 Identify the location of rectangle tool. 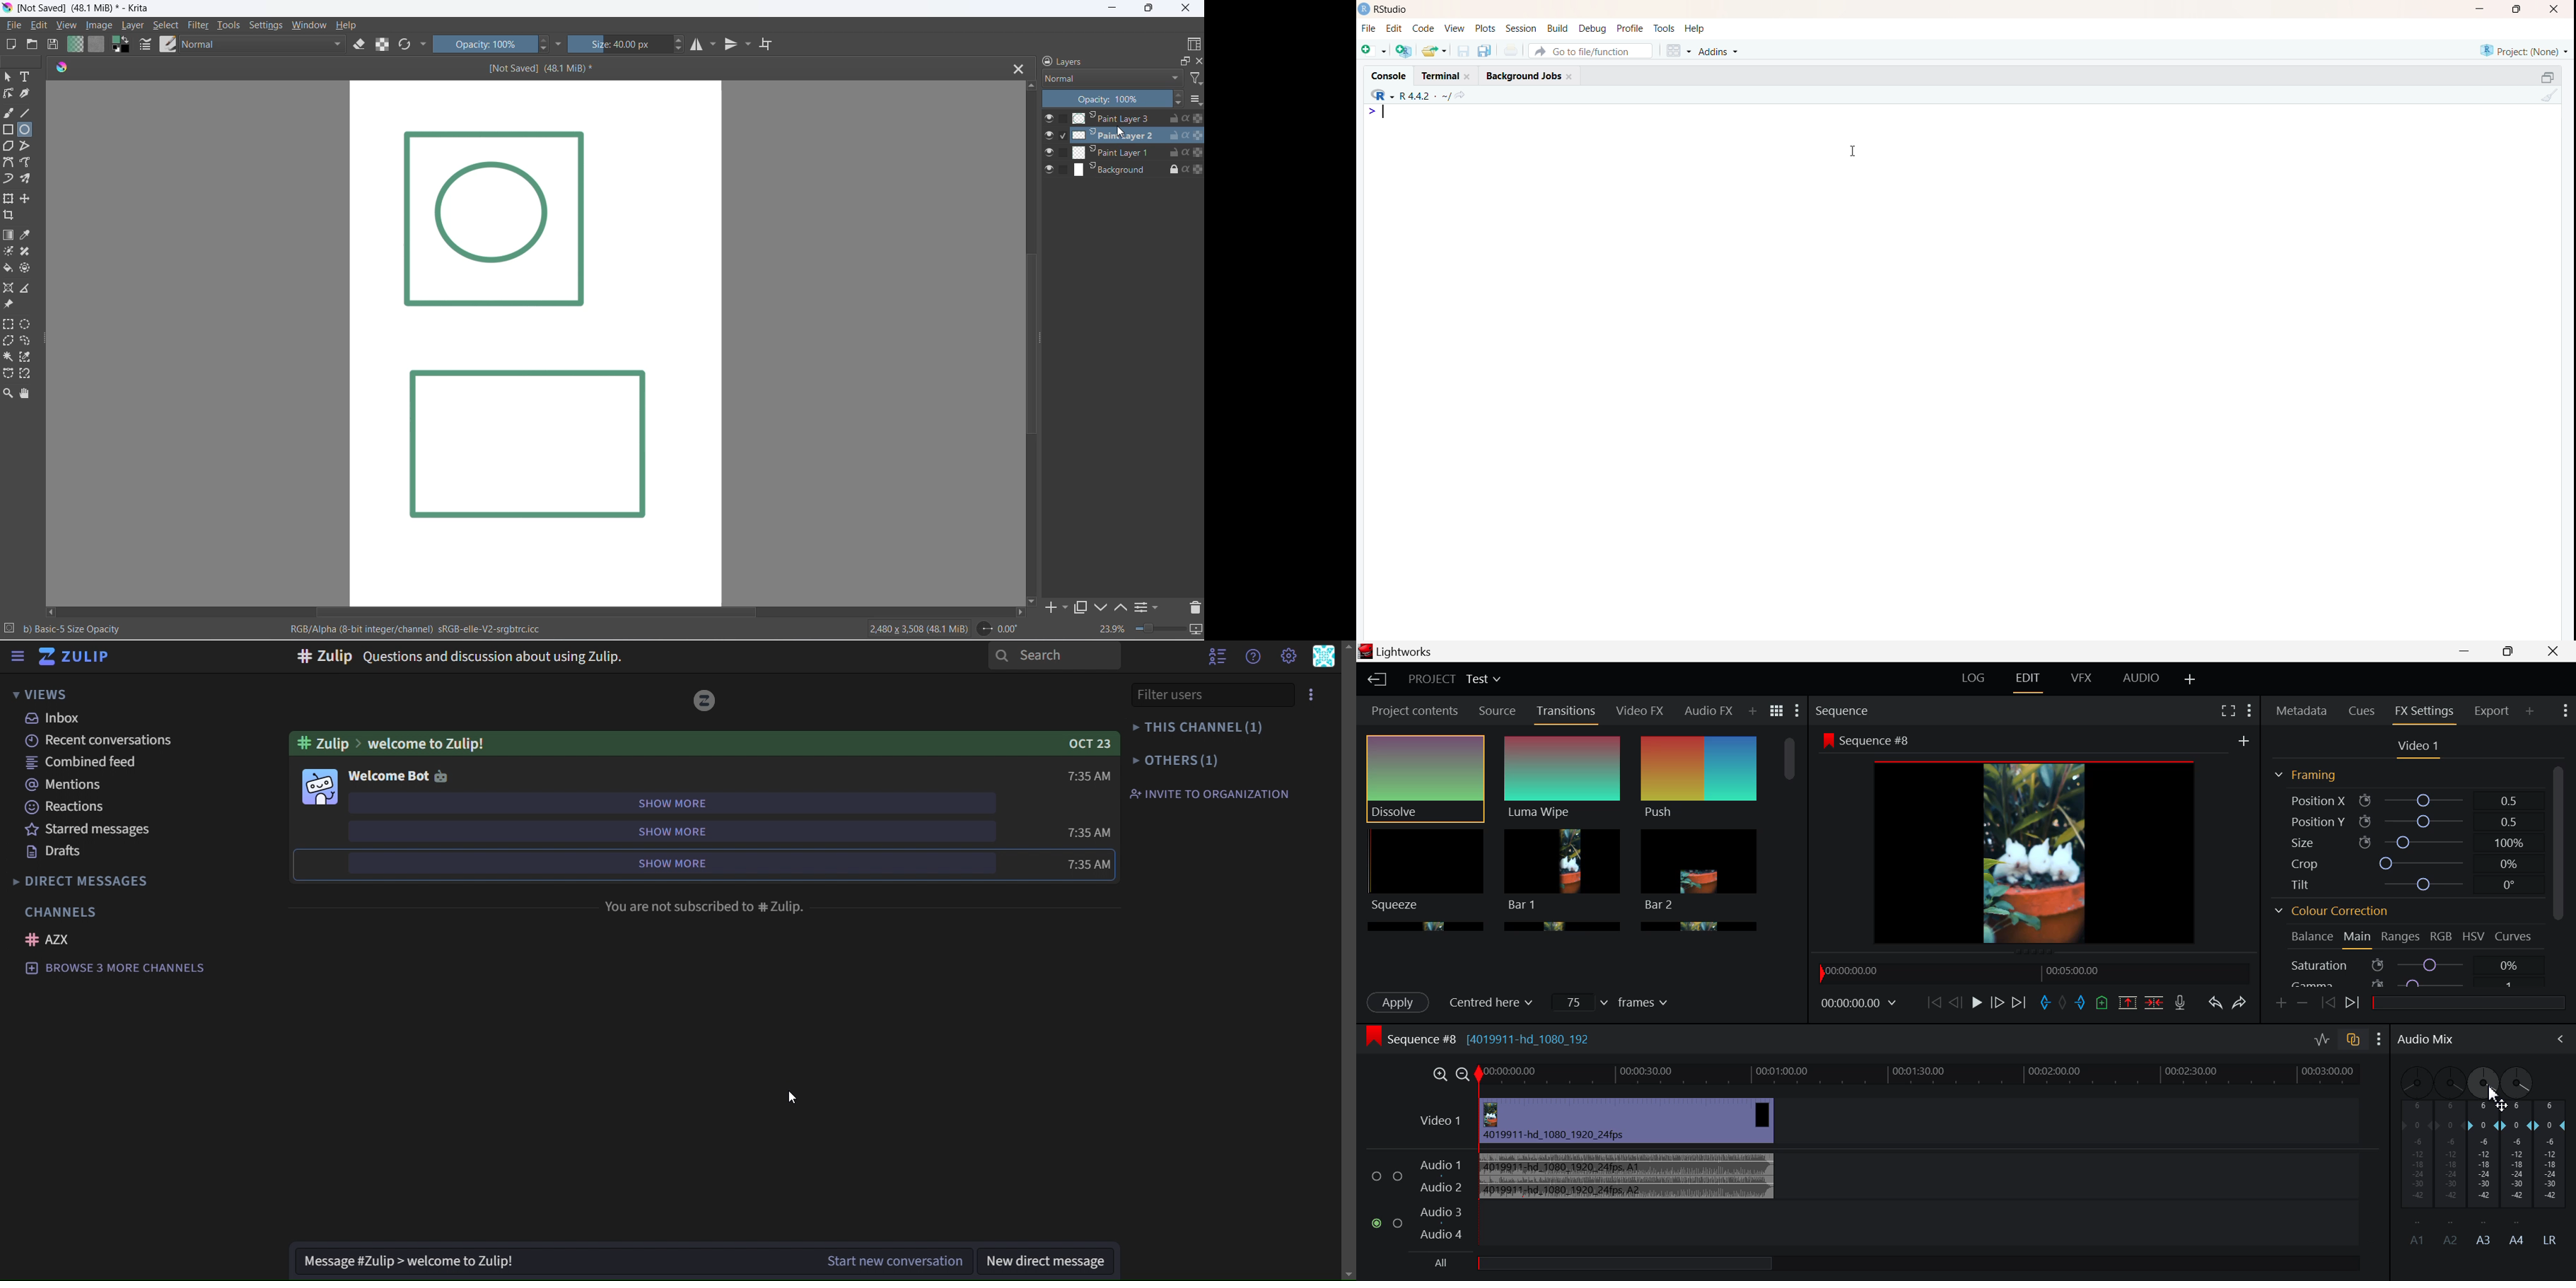
(8, 130).